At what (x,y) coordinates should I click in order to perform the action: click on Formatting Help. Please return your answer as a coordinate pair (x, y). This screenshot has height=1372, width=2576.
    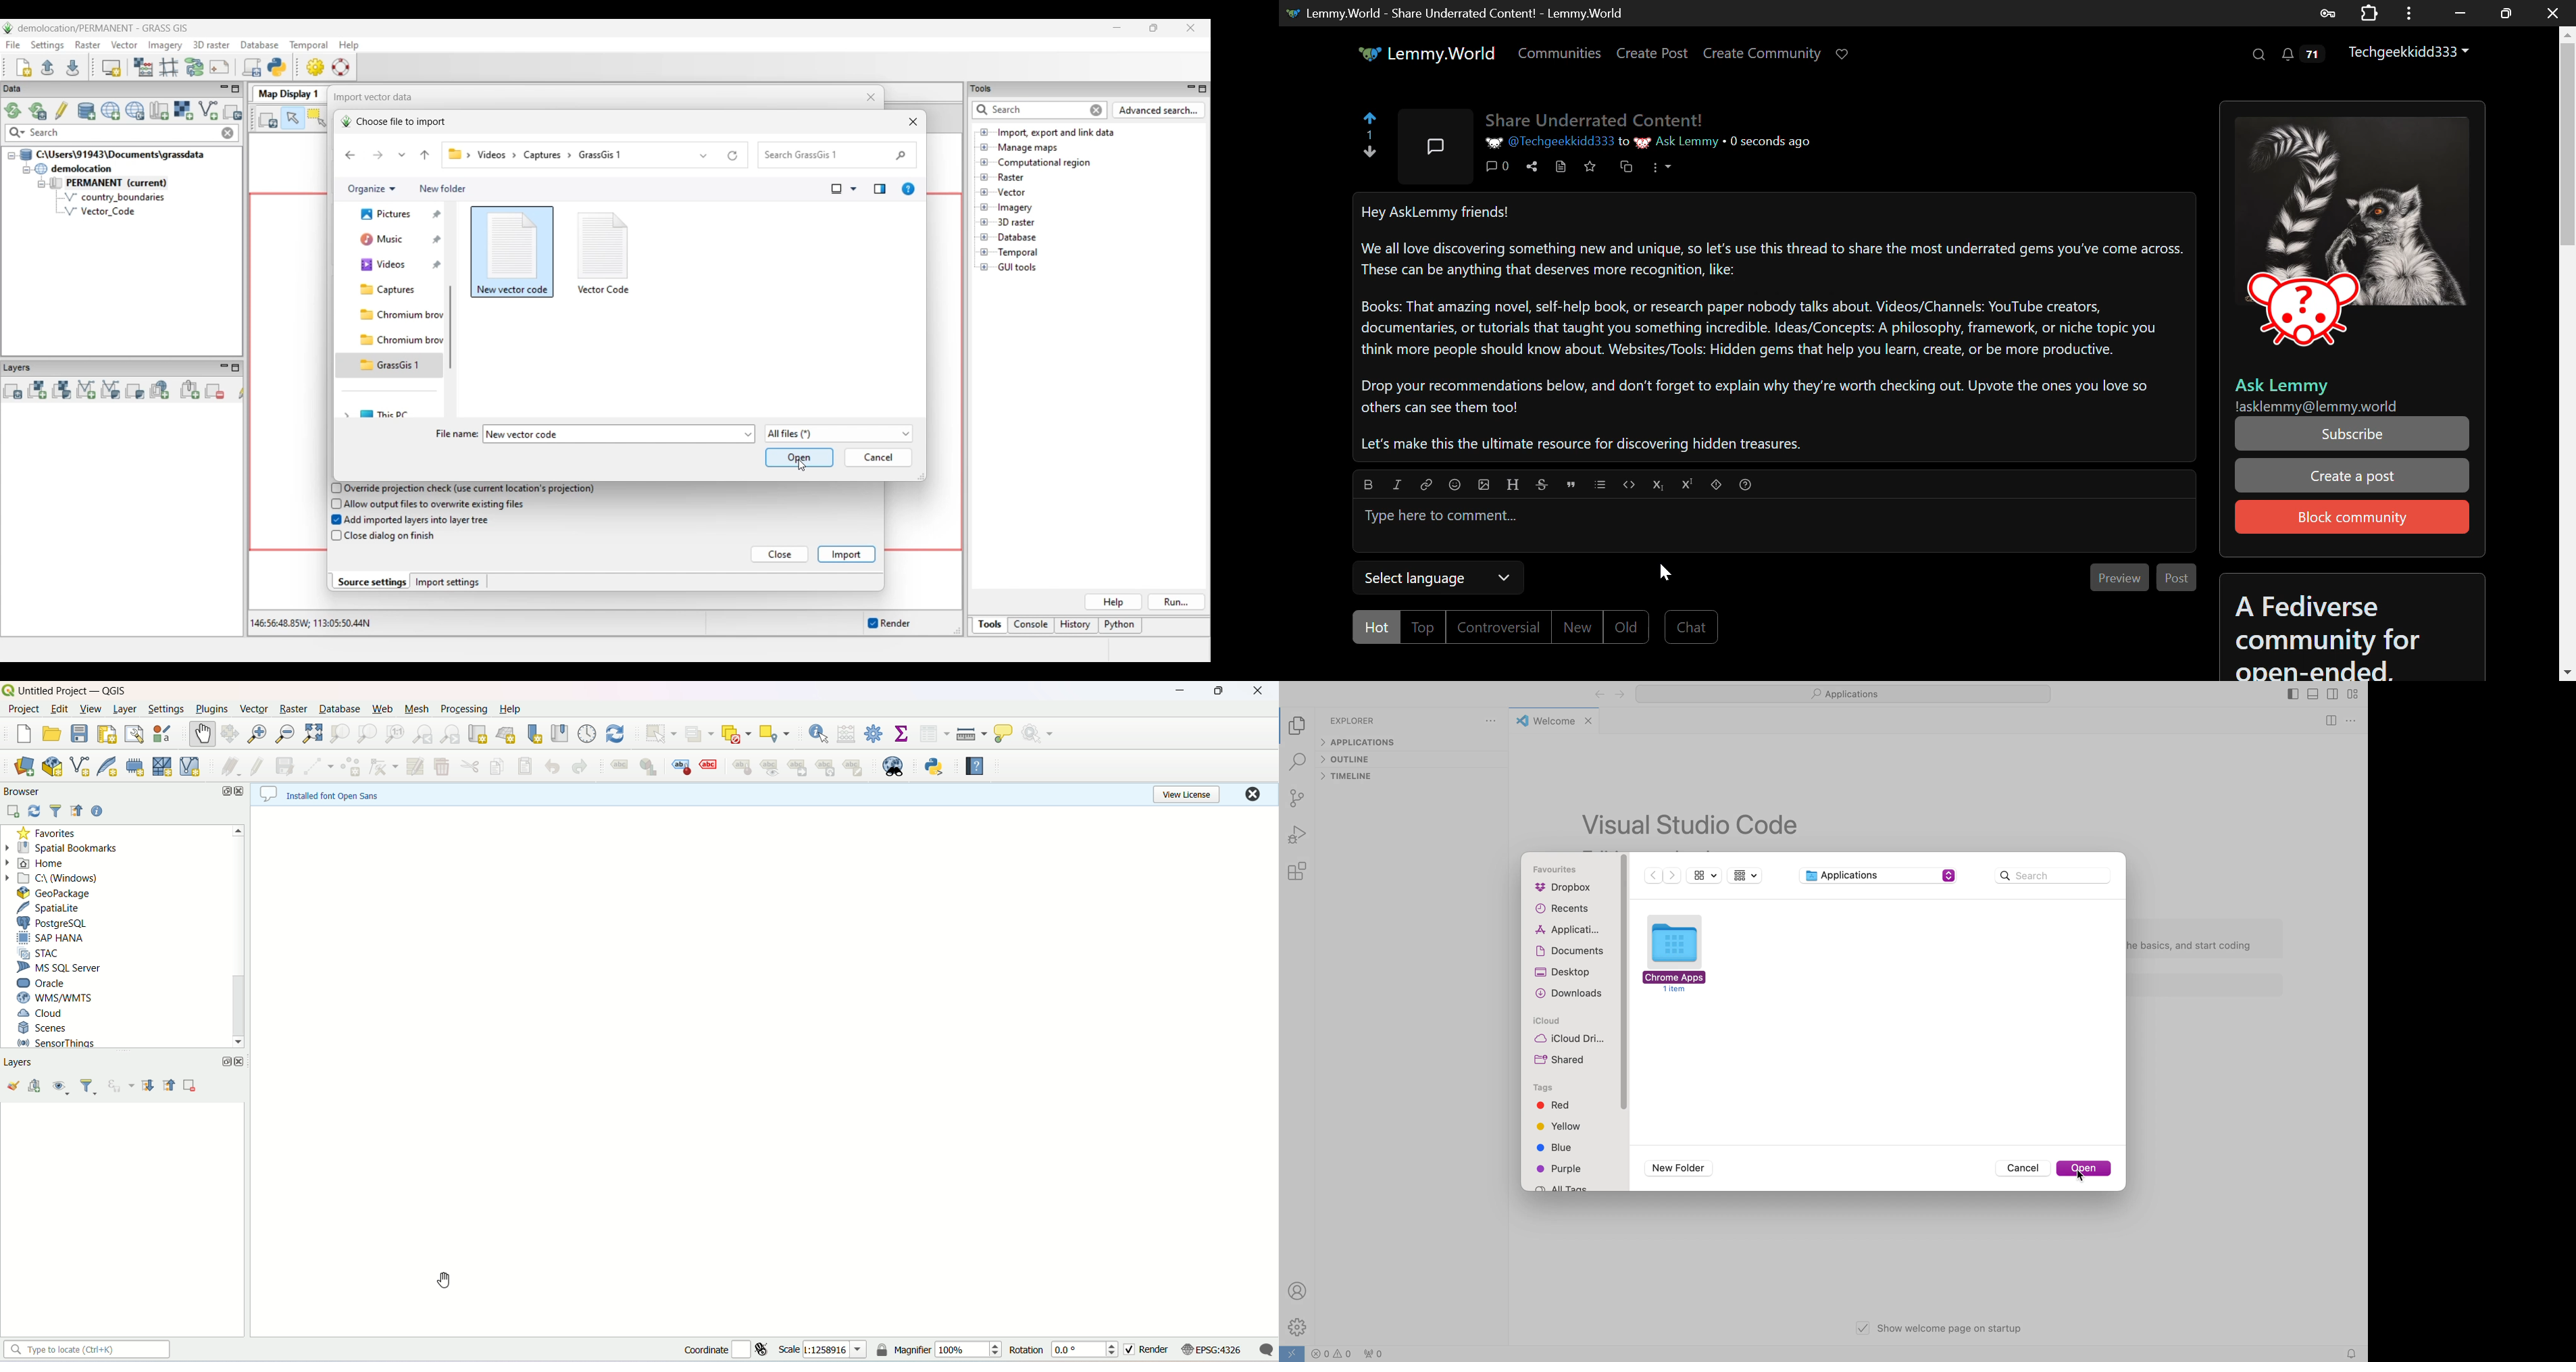
    Looking at the image, I should click on (1746, 486).